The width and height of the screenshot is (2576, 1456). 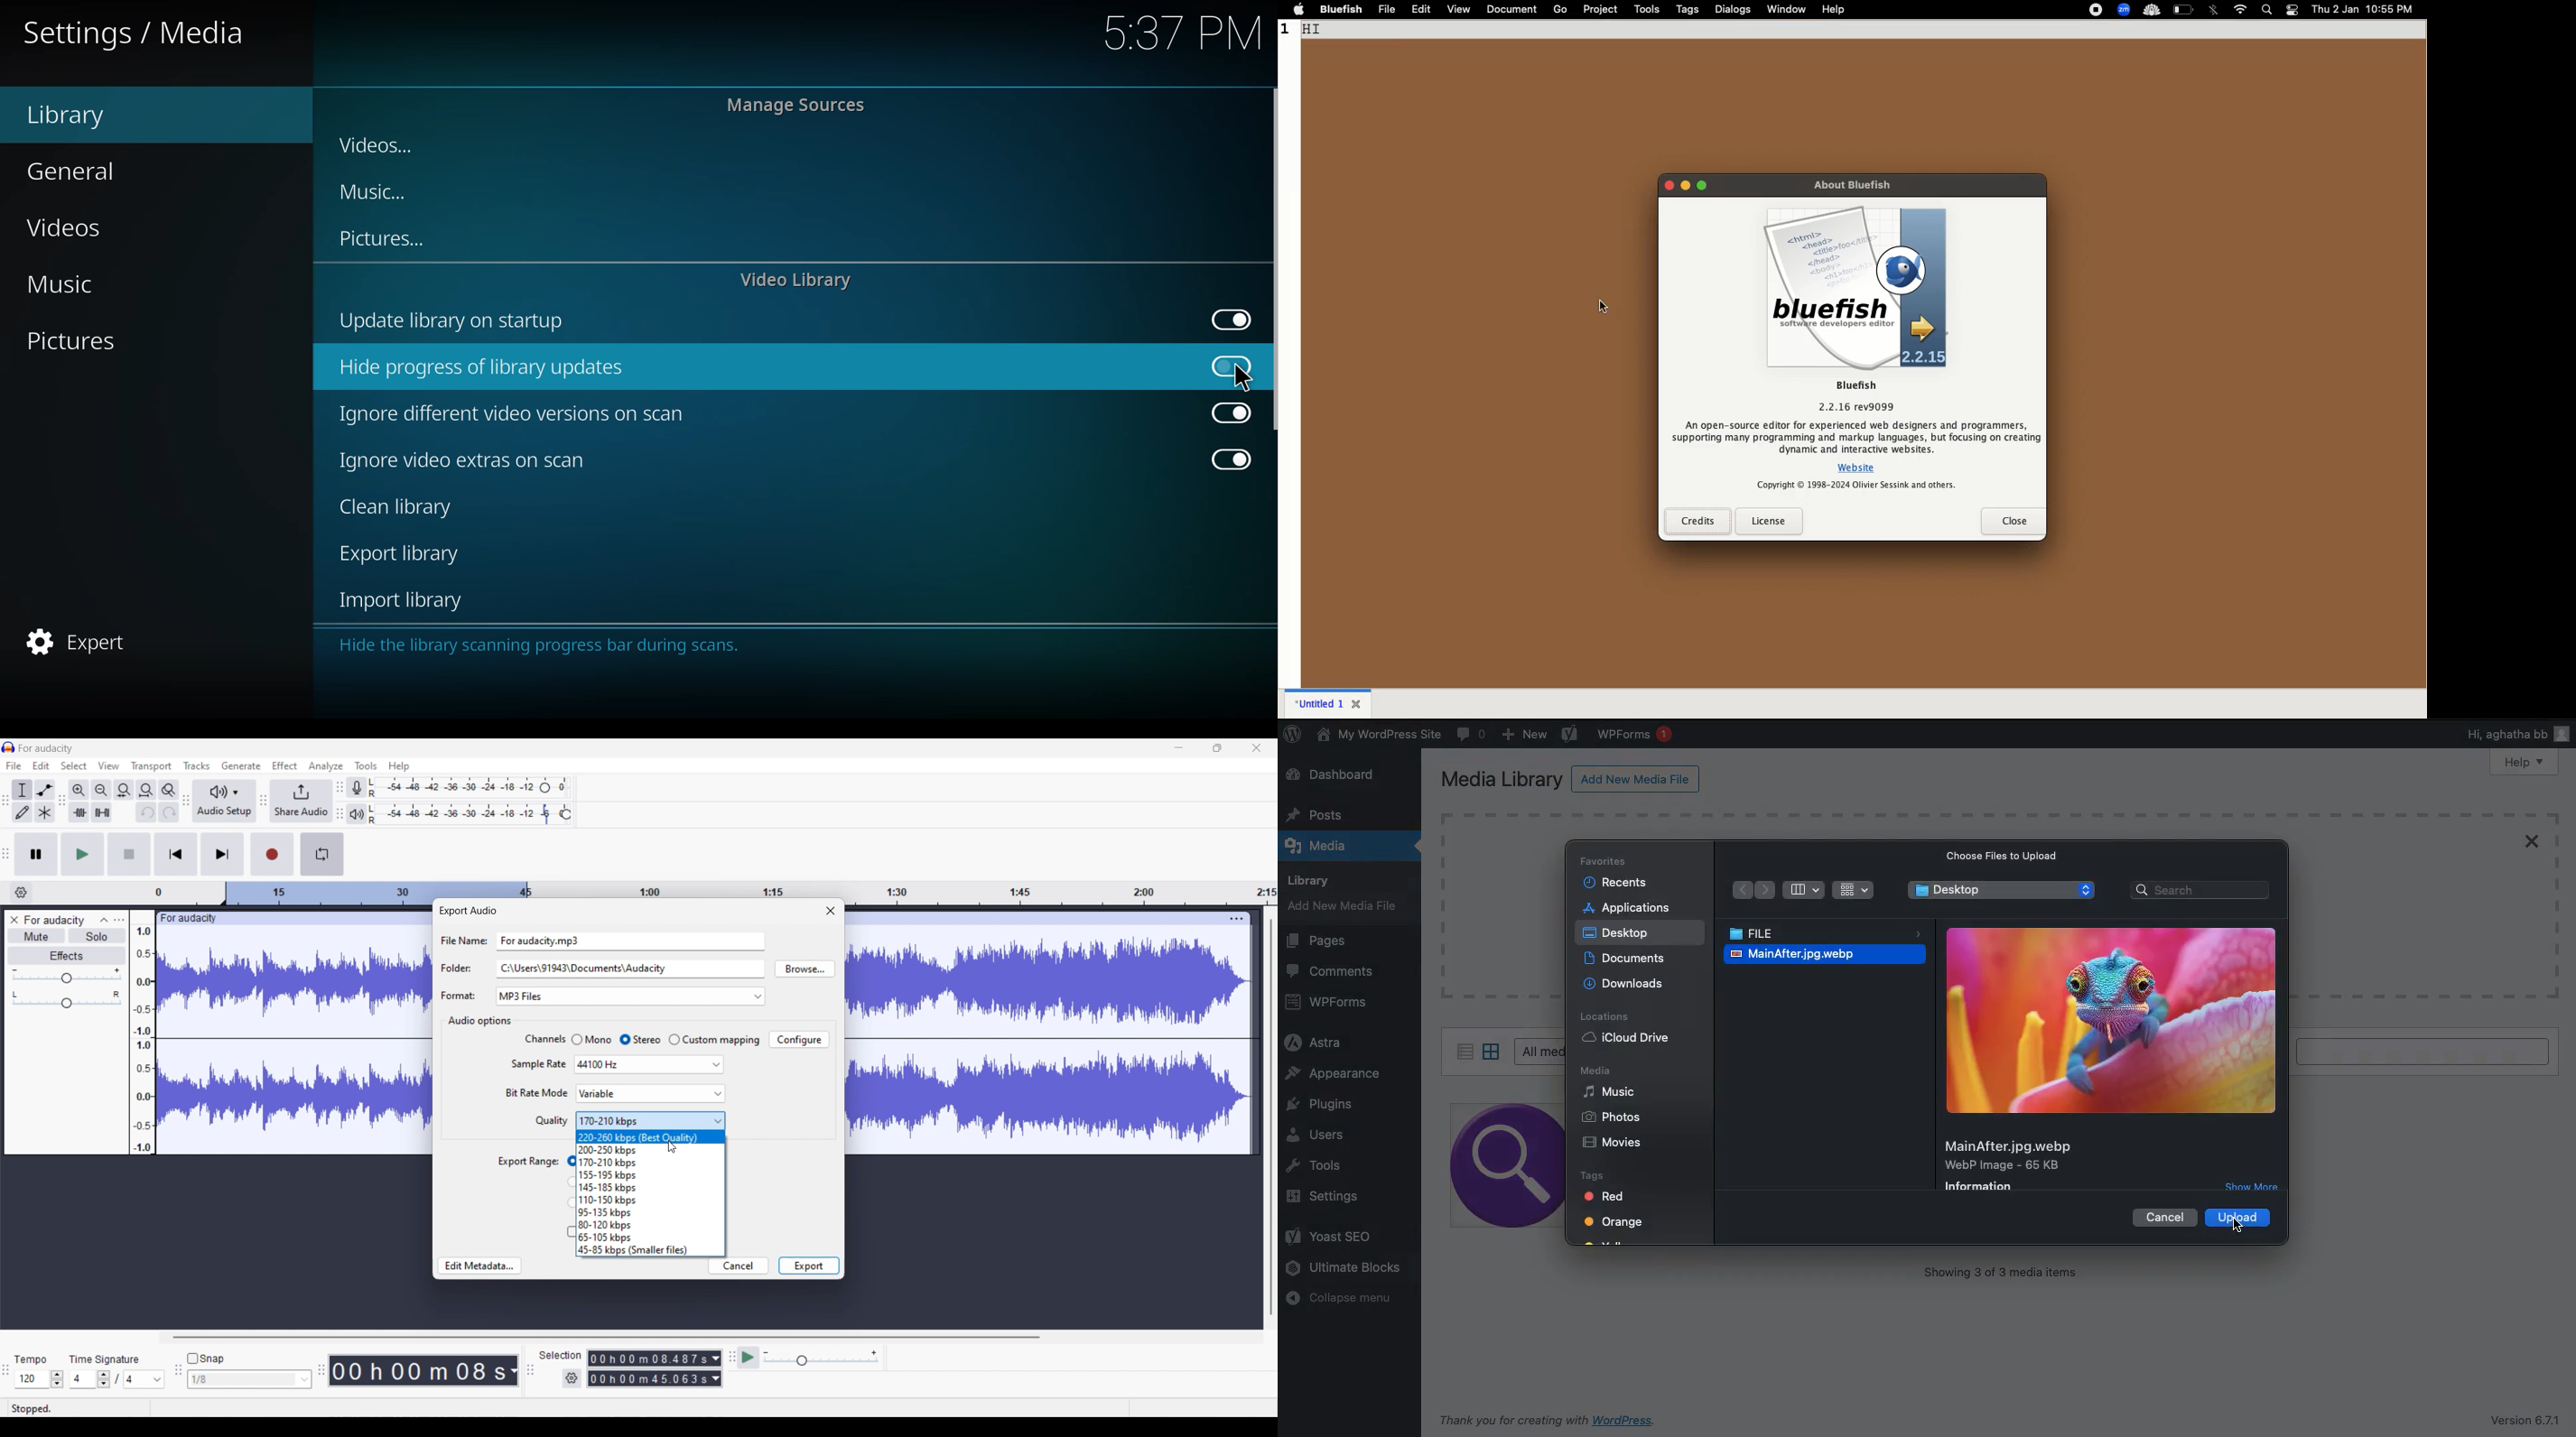 What do you see at coordinates (55, 920) in the screenshot?
I see `Track name - For audacity` at bounding box center [55, 920].